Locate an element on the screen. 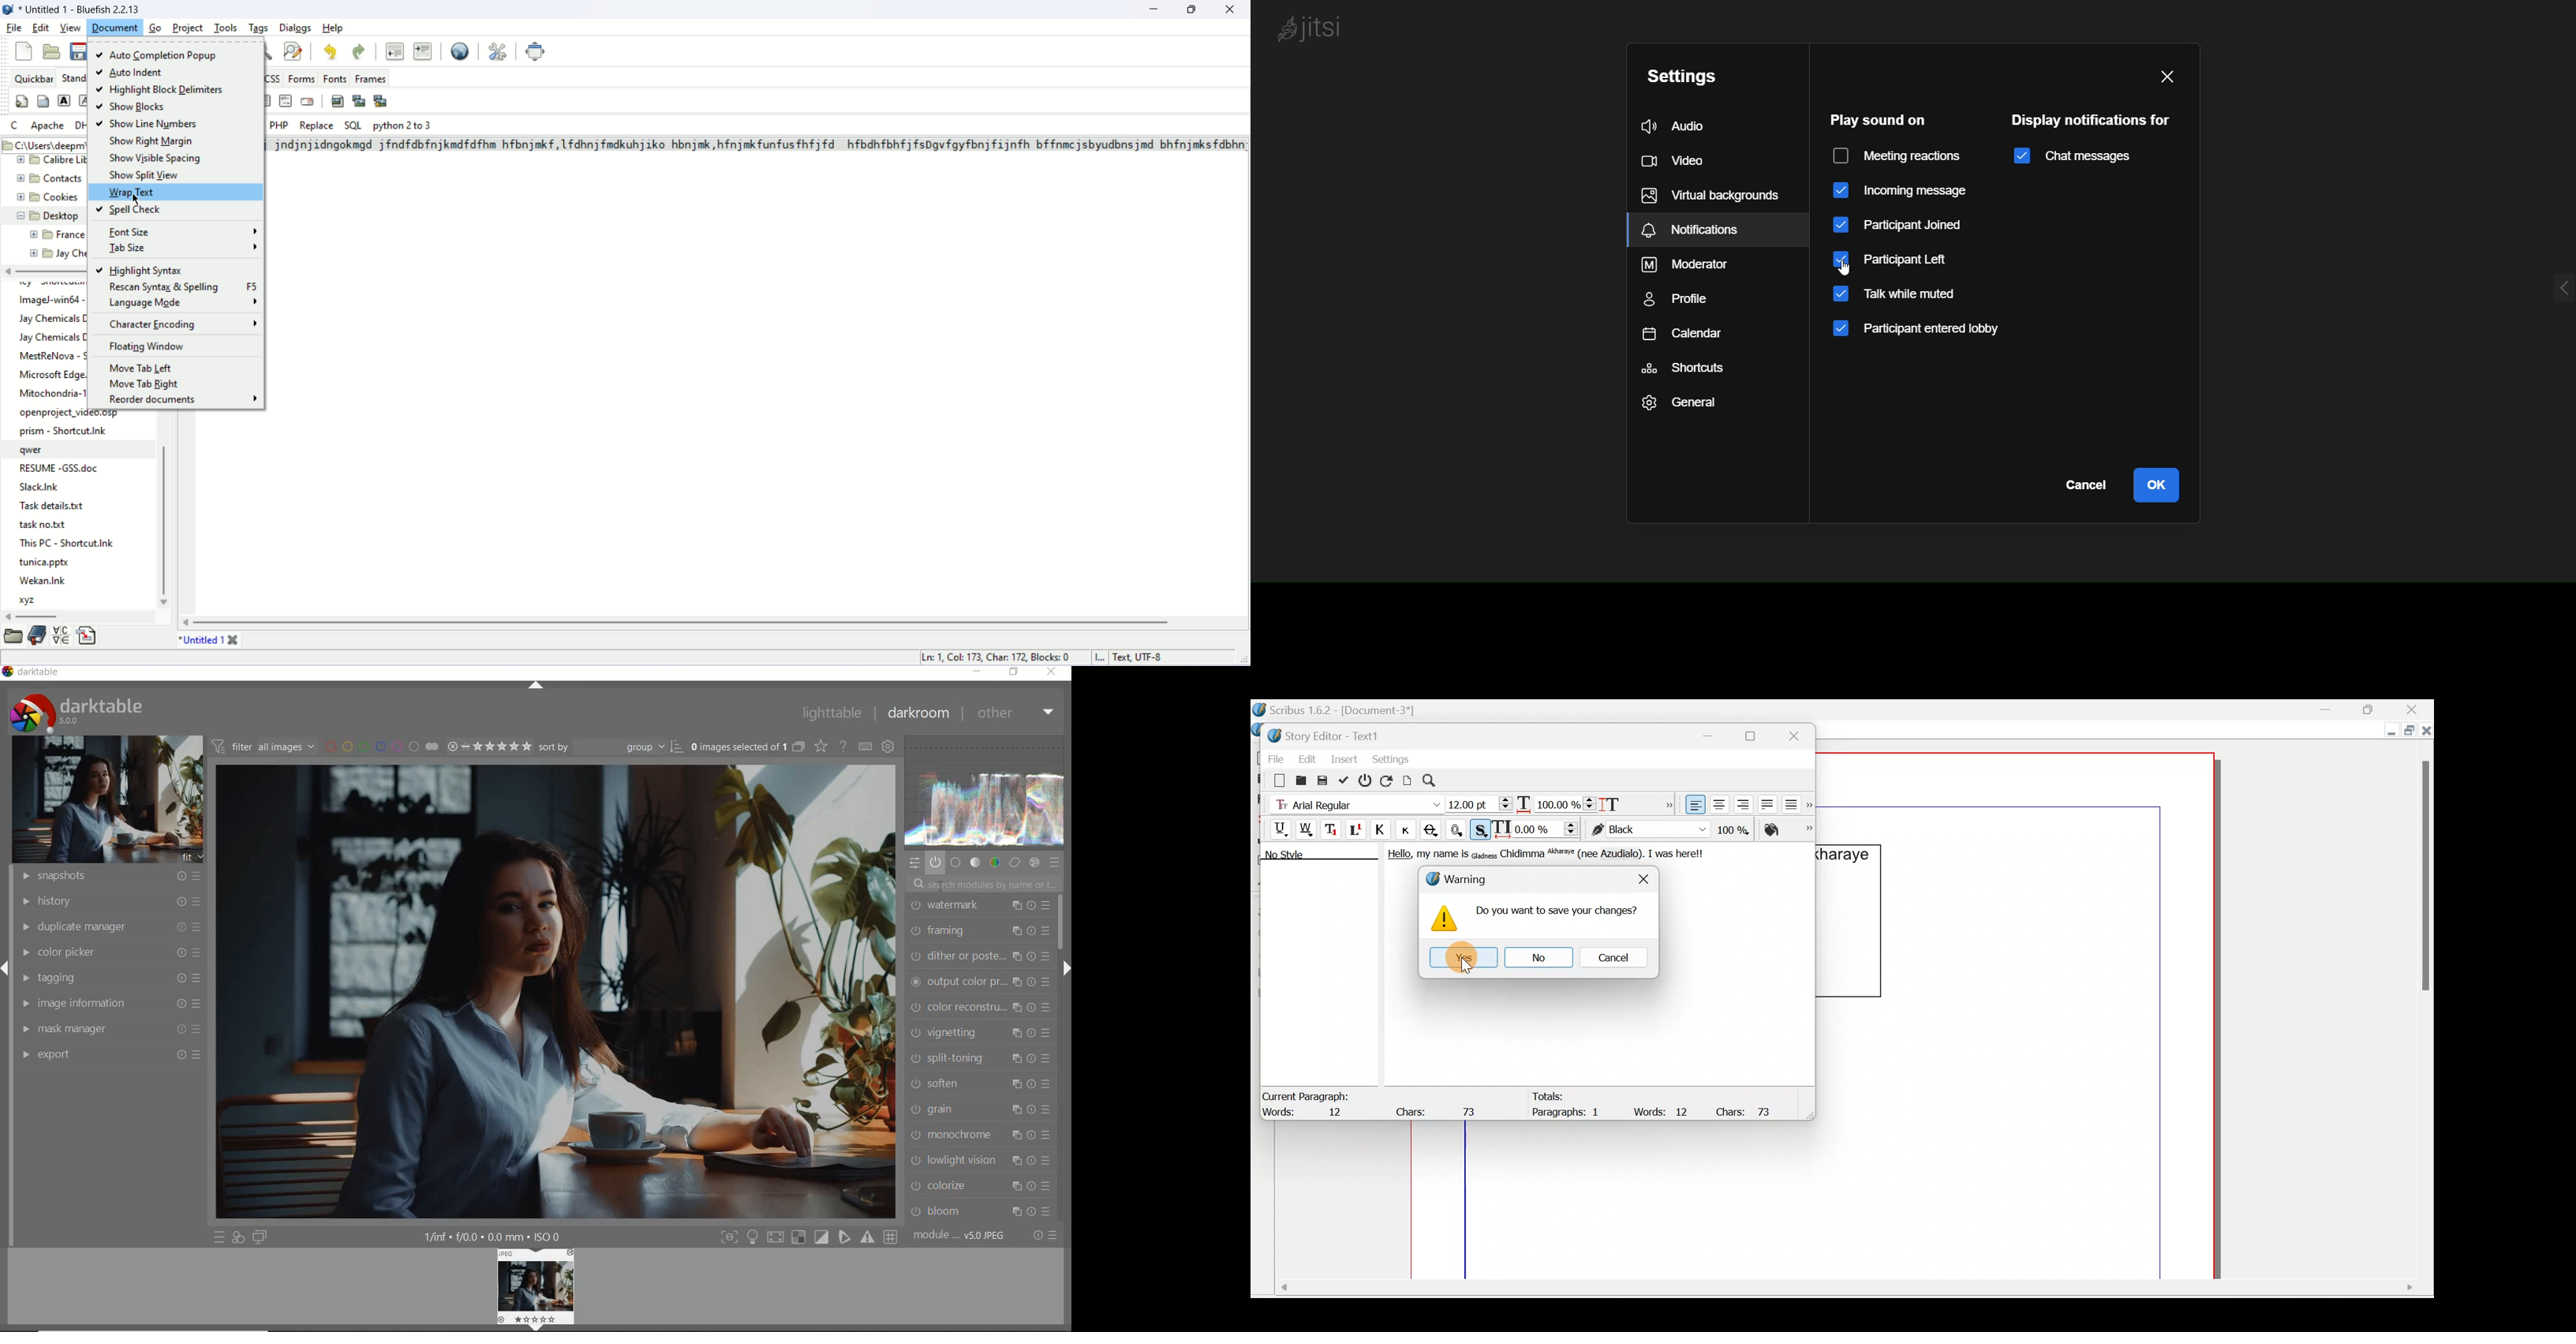  participant joined is located at coordinates (1902, 226).